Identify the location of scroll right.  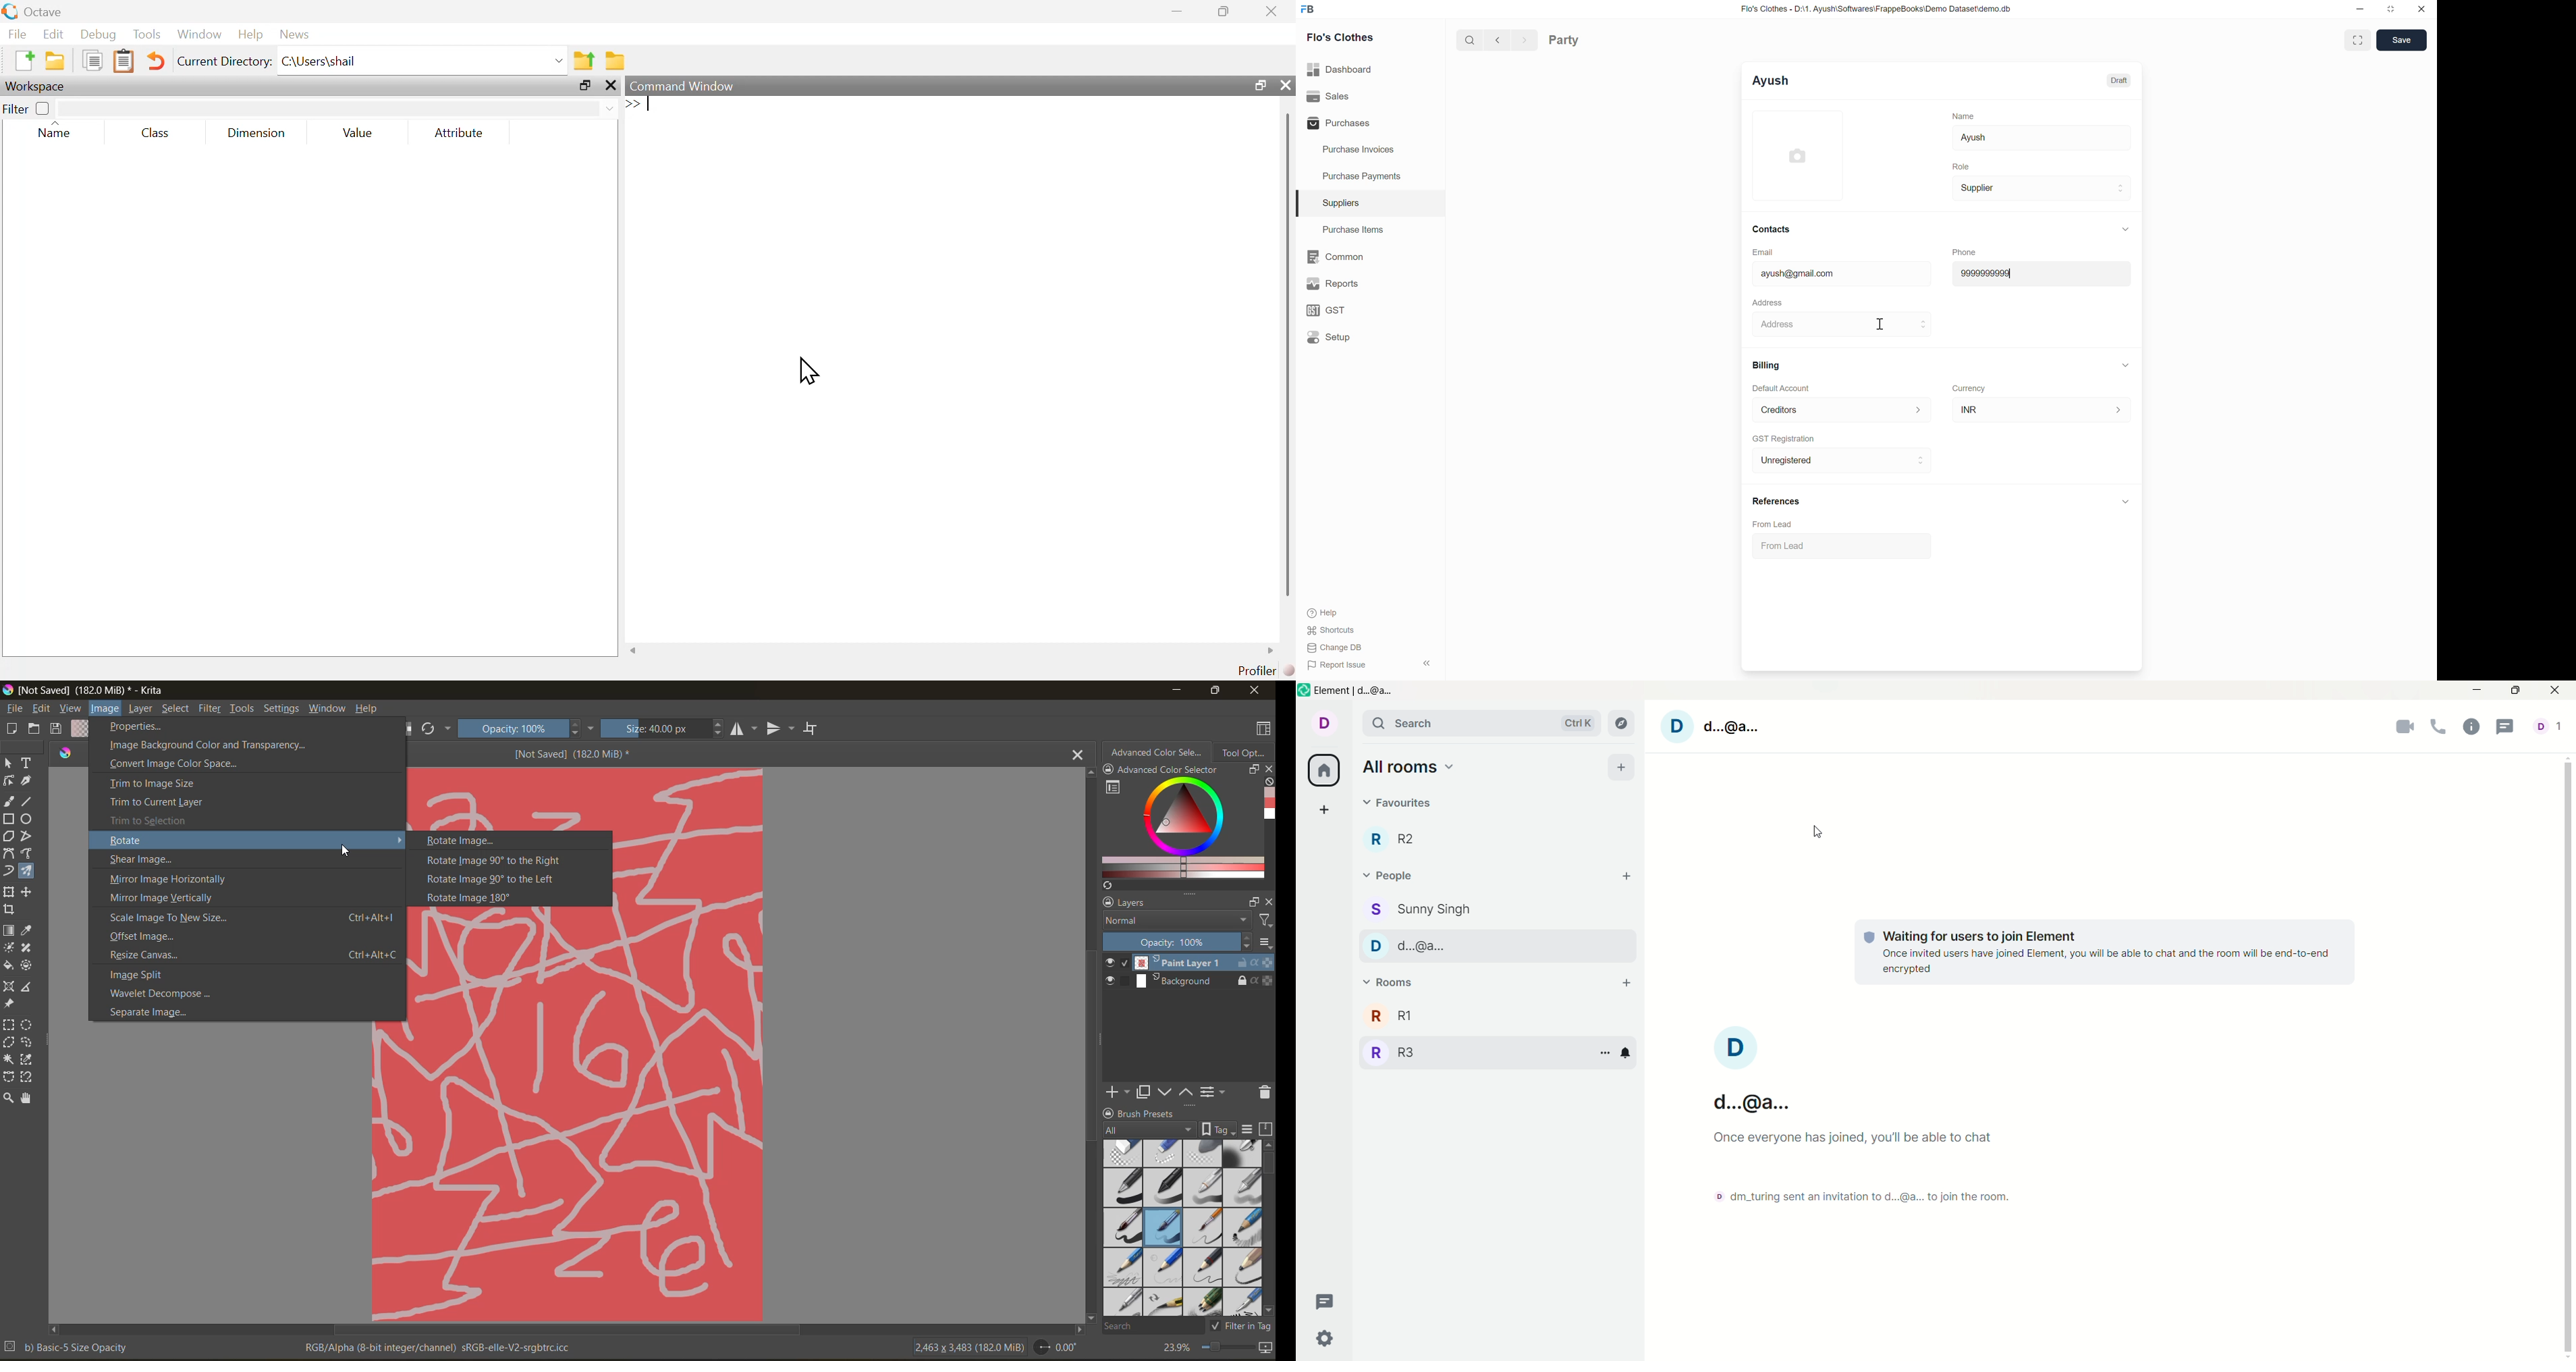
(1273, 650).